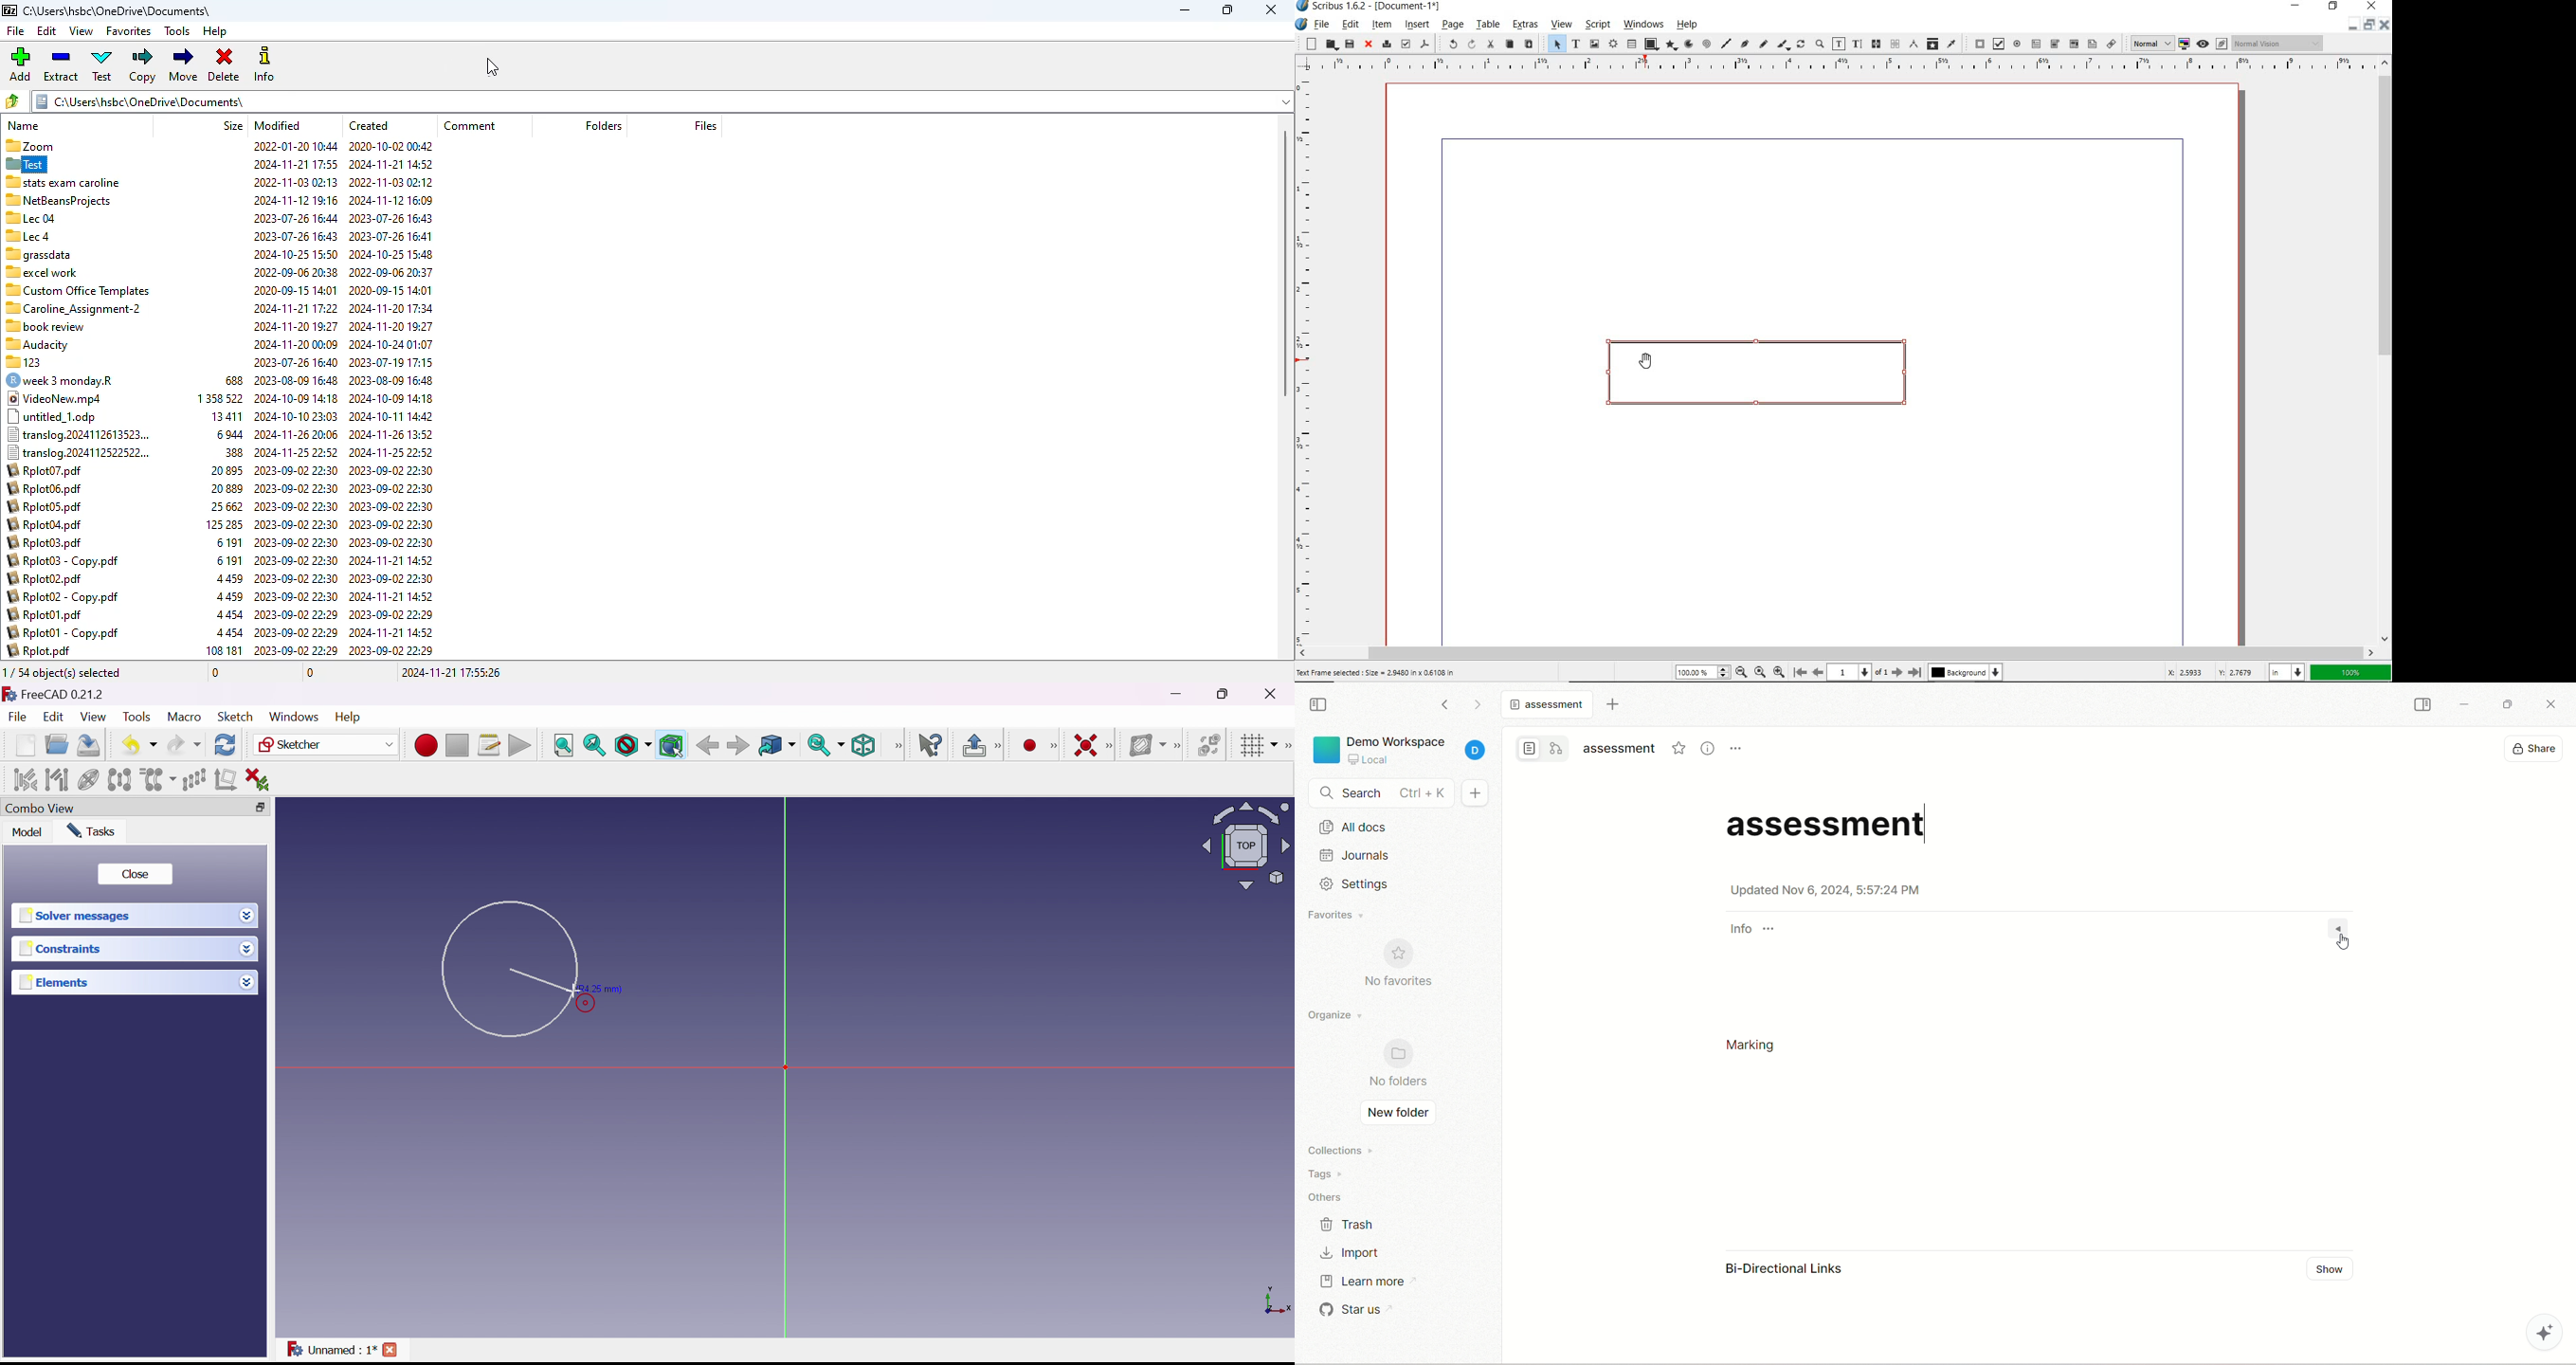 The image size is (2576, 1372). Describe the element at coordinates (19, 64) in the screenshot. I see `add` at that location.